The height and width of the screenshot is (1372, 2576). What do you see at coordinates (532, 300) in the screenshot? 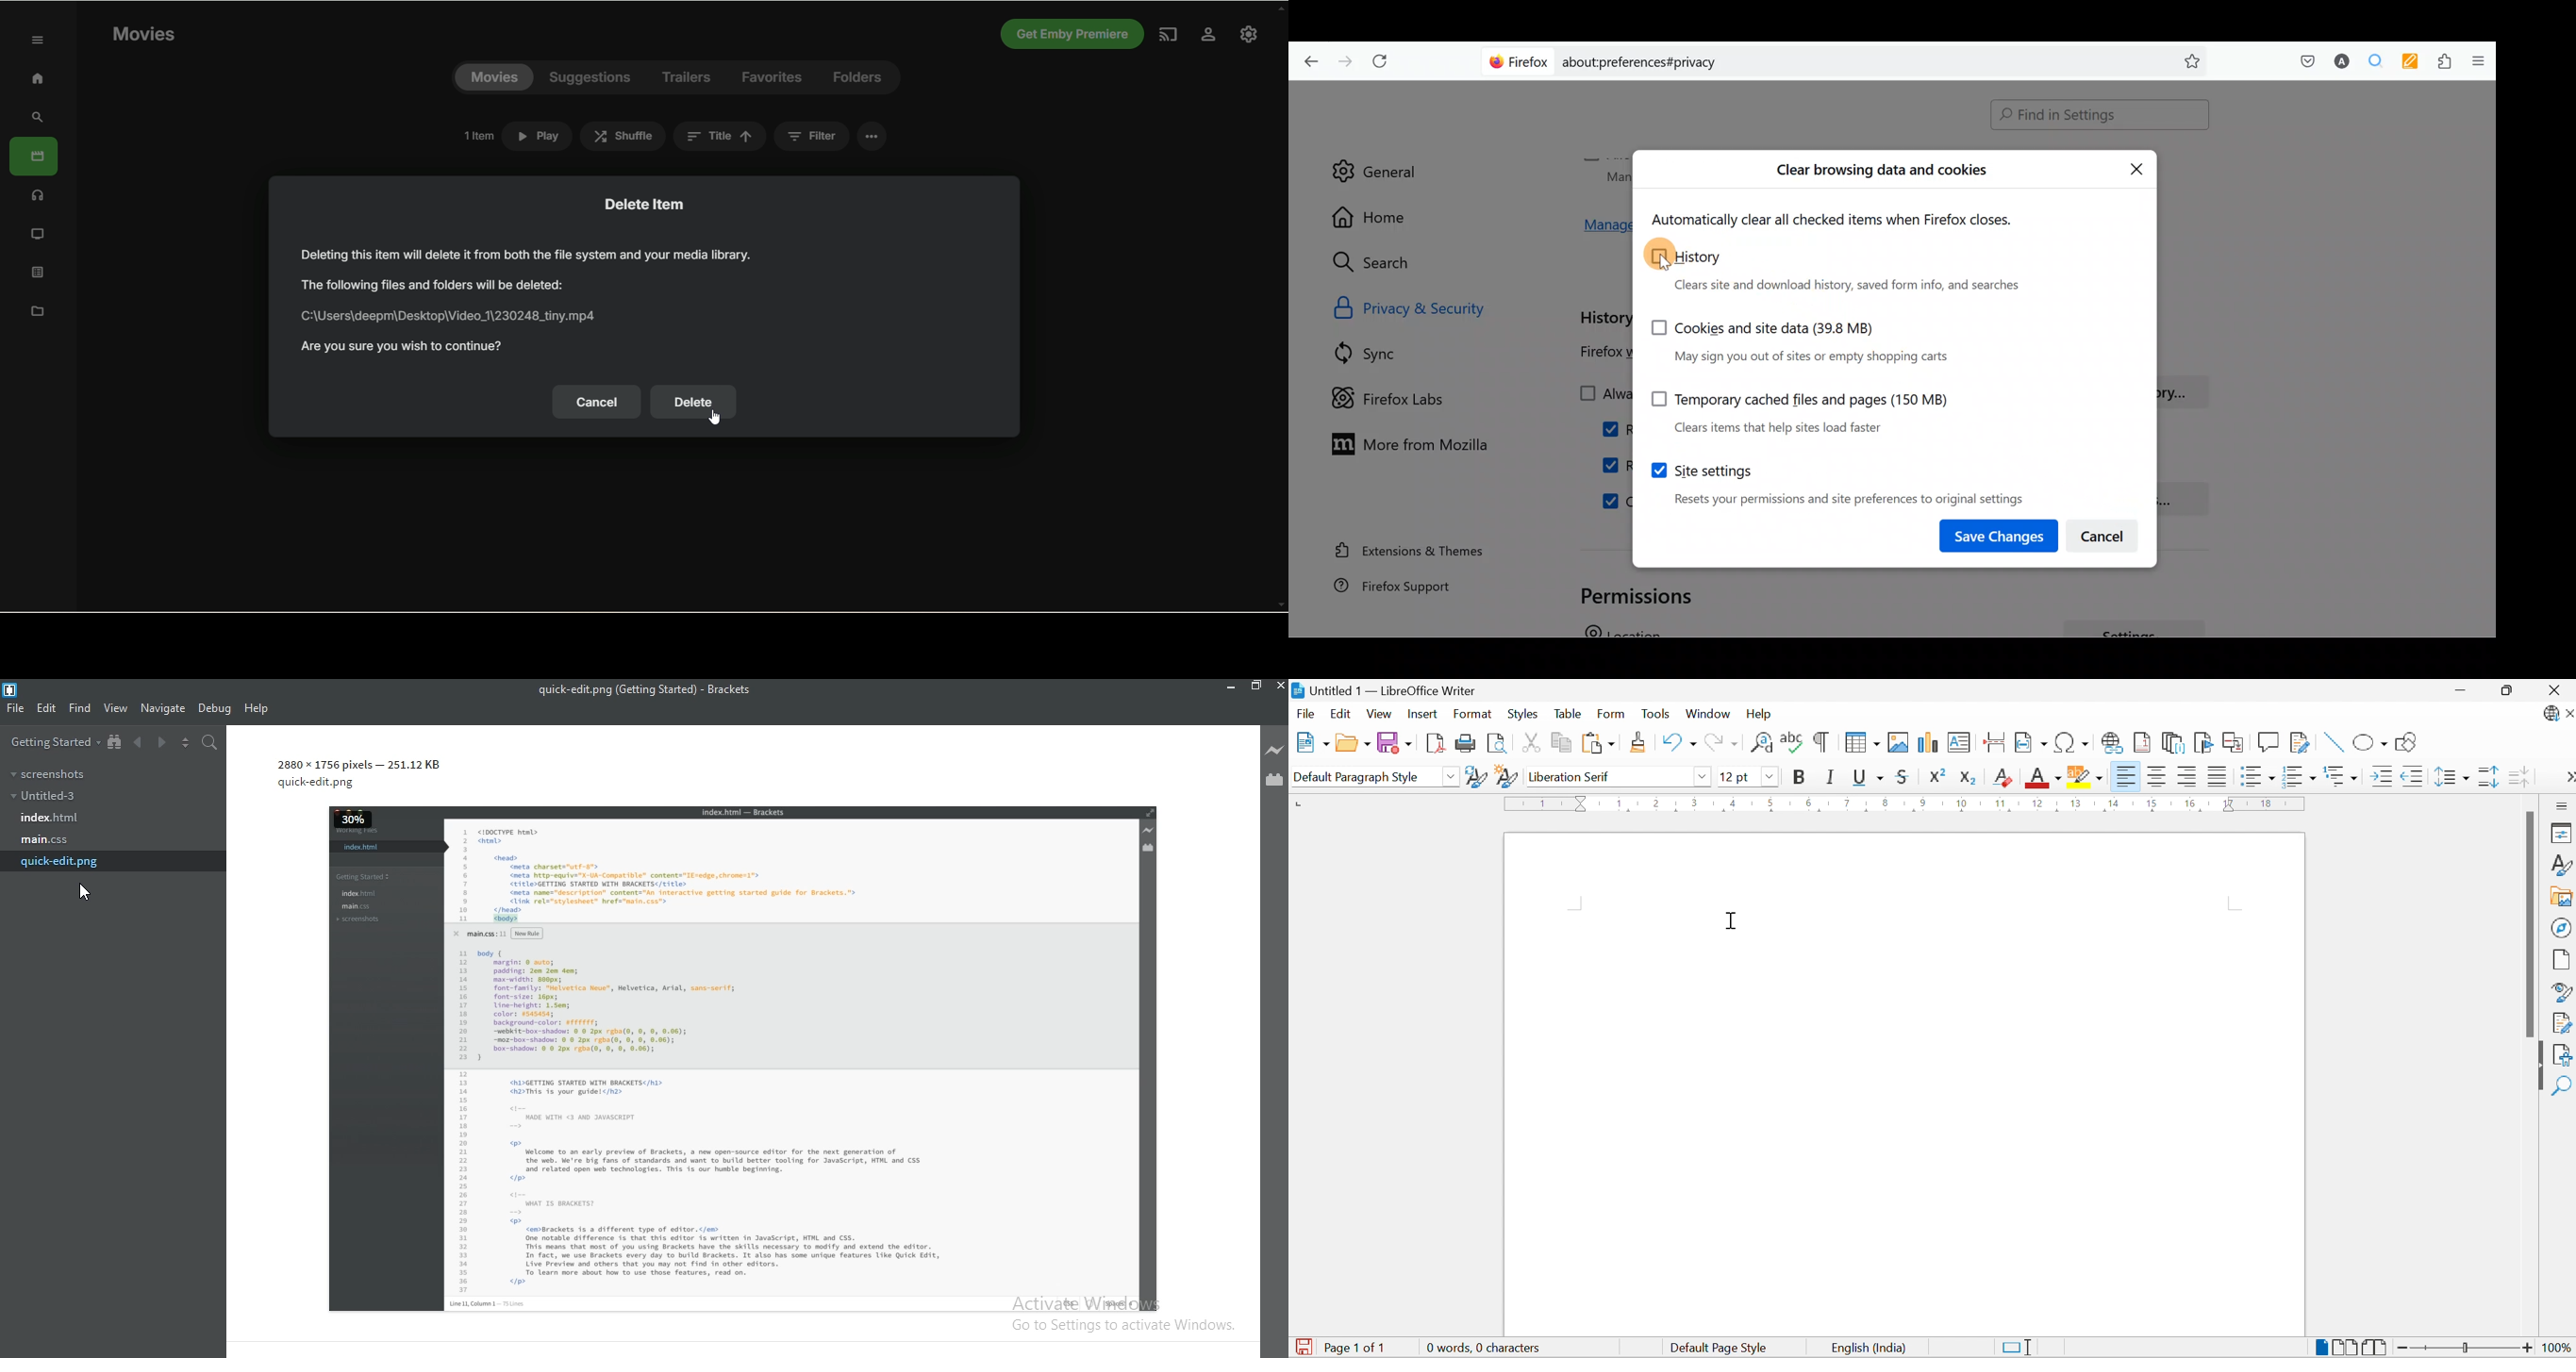
I see `text` at bounding box center [532, 300].